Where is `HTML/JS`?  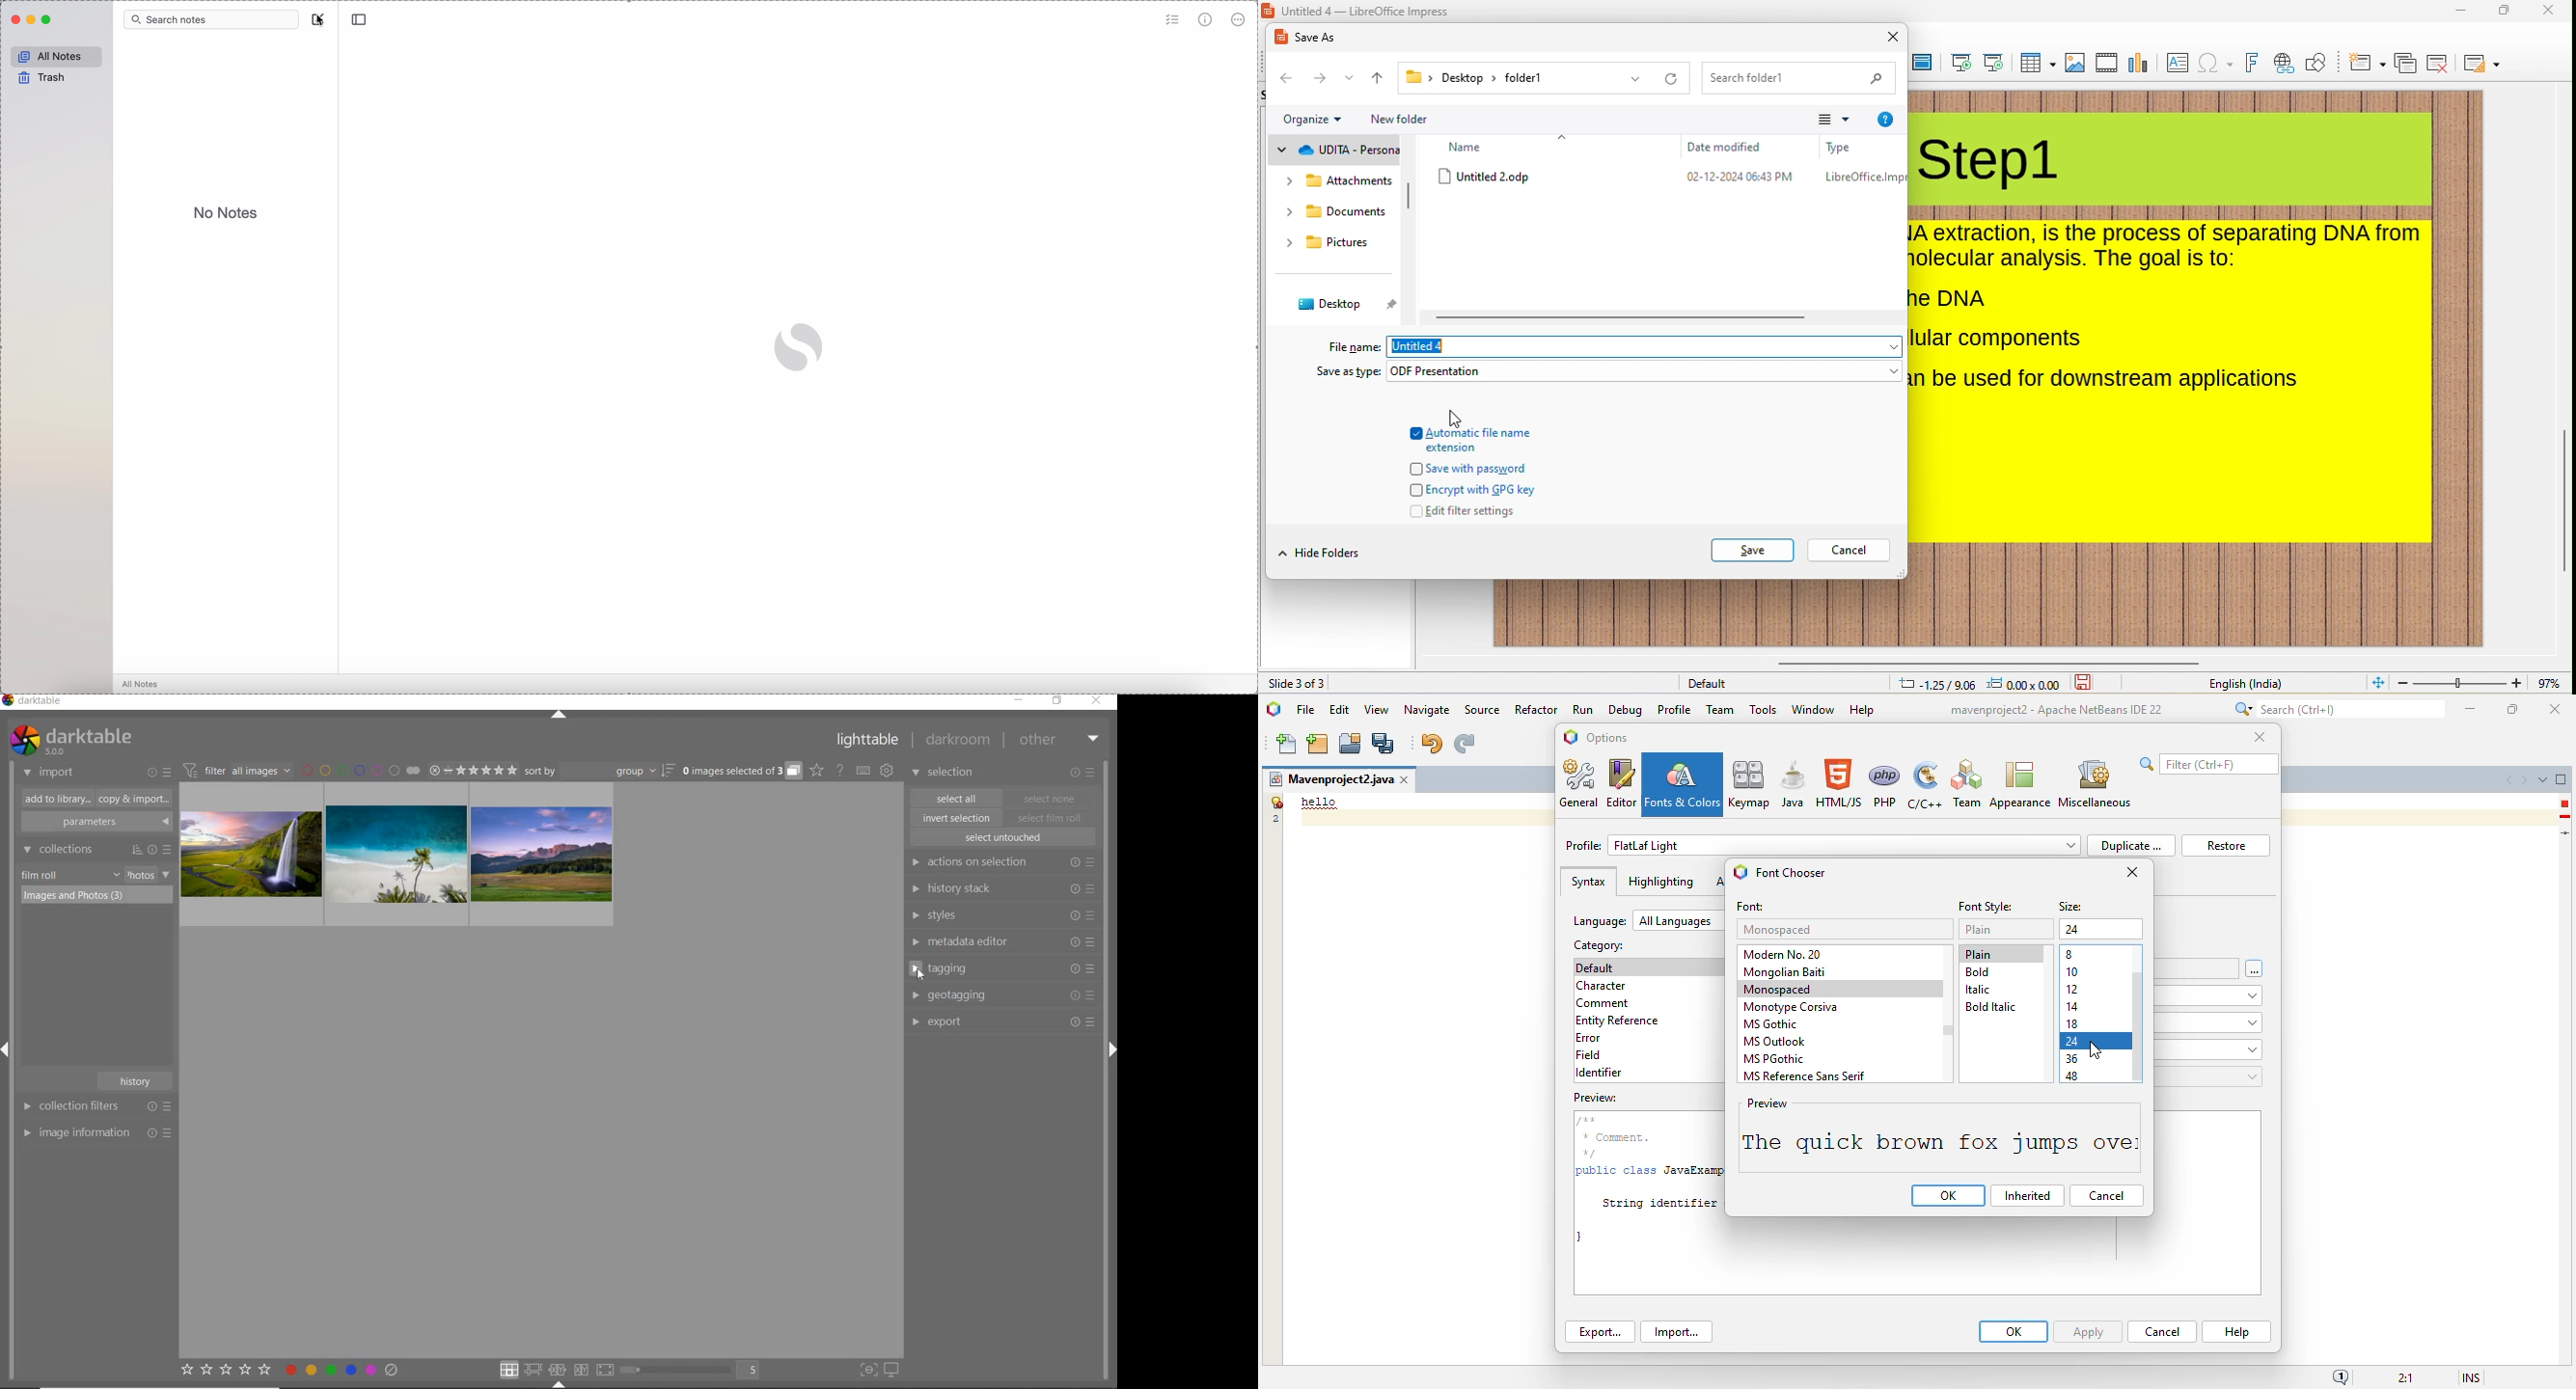 HTML/JS is located at coordinates (1840, 783).